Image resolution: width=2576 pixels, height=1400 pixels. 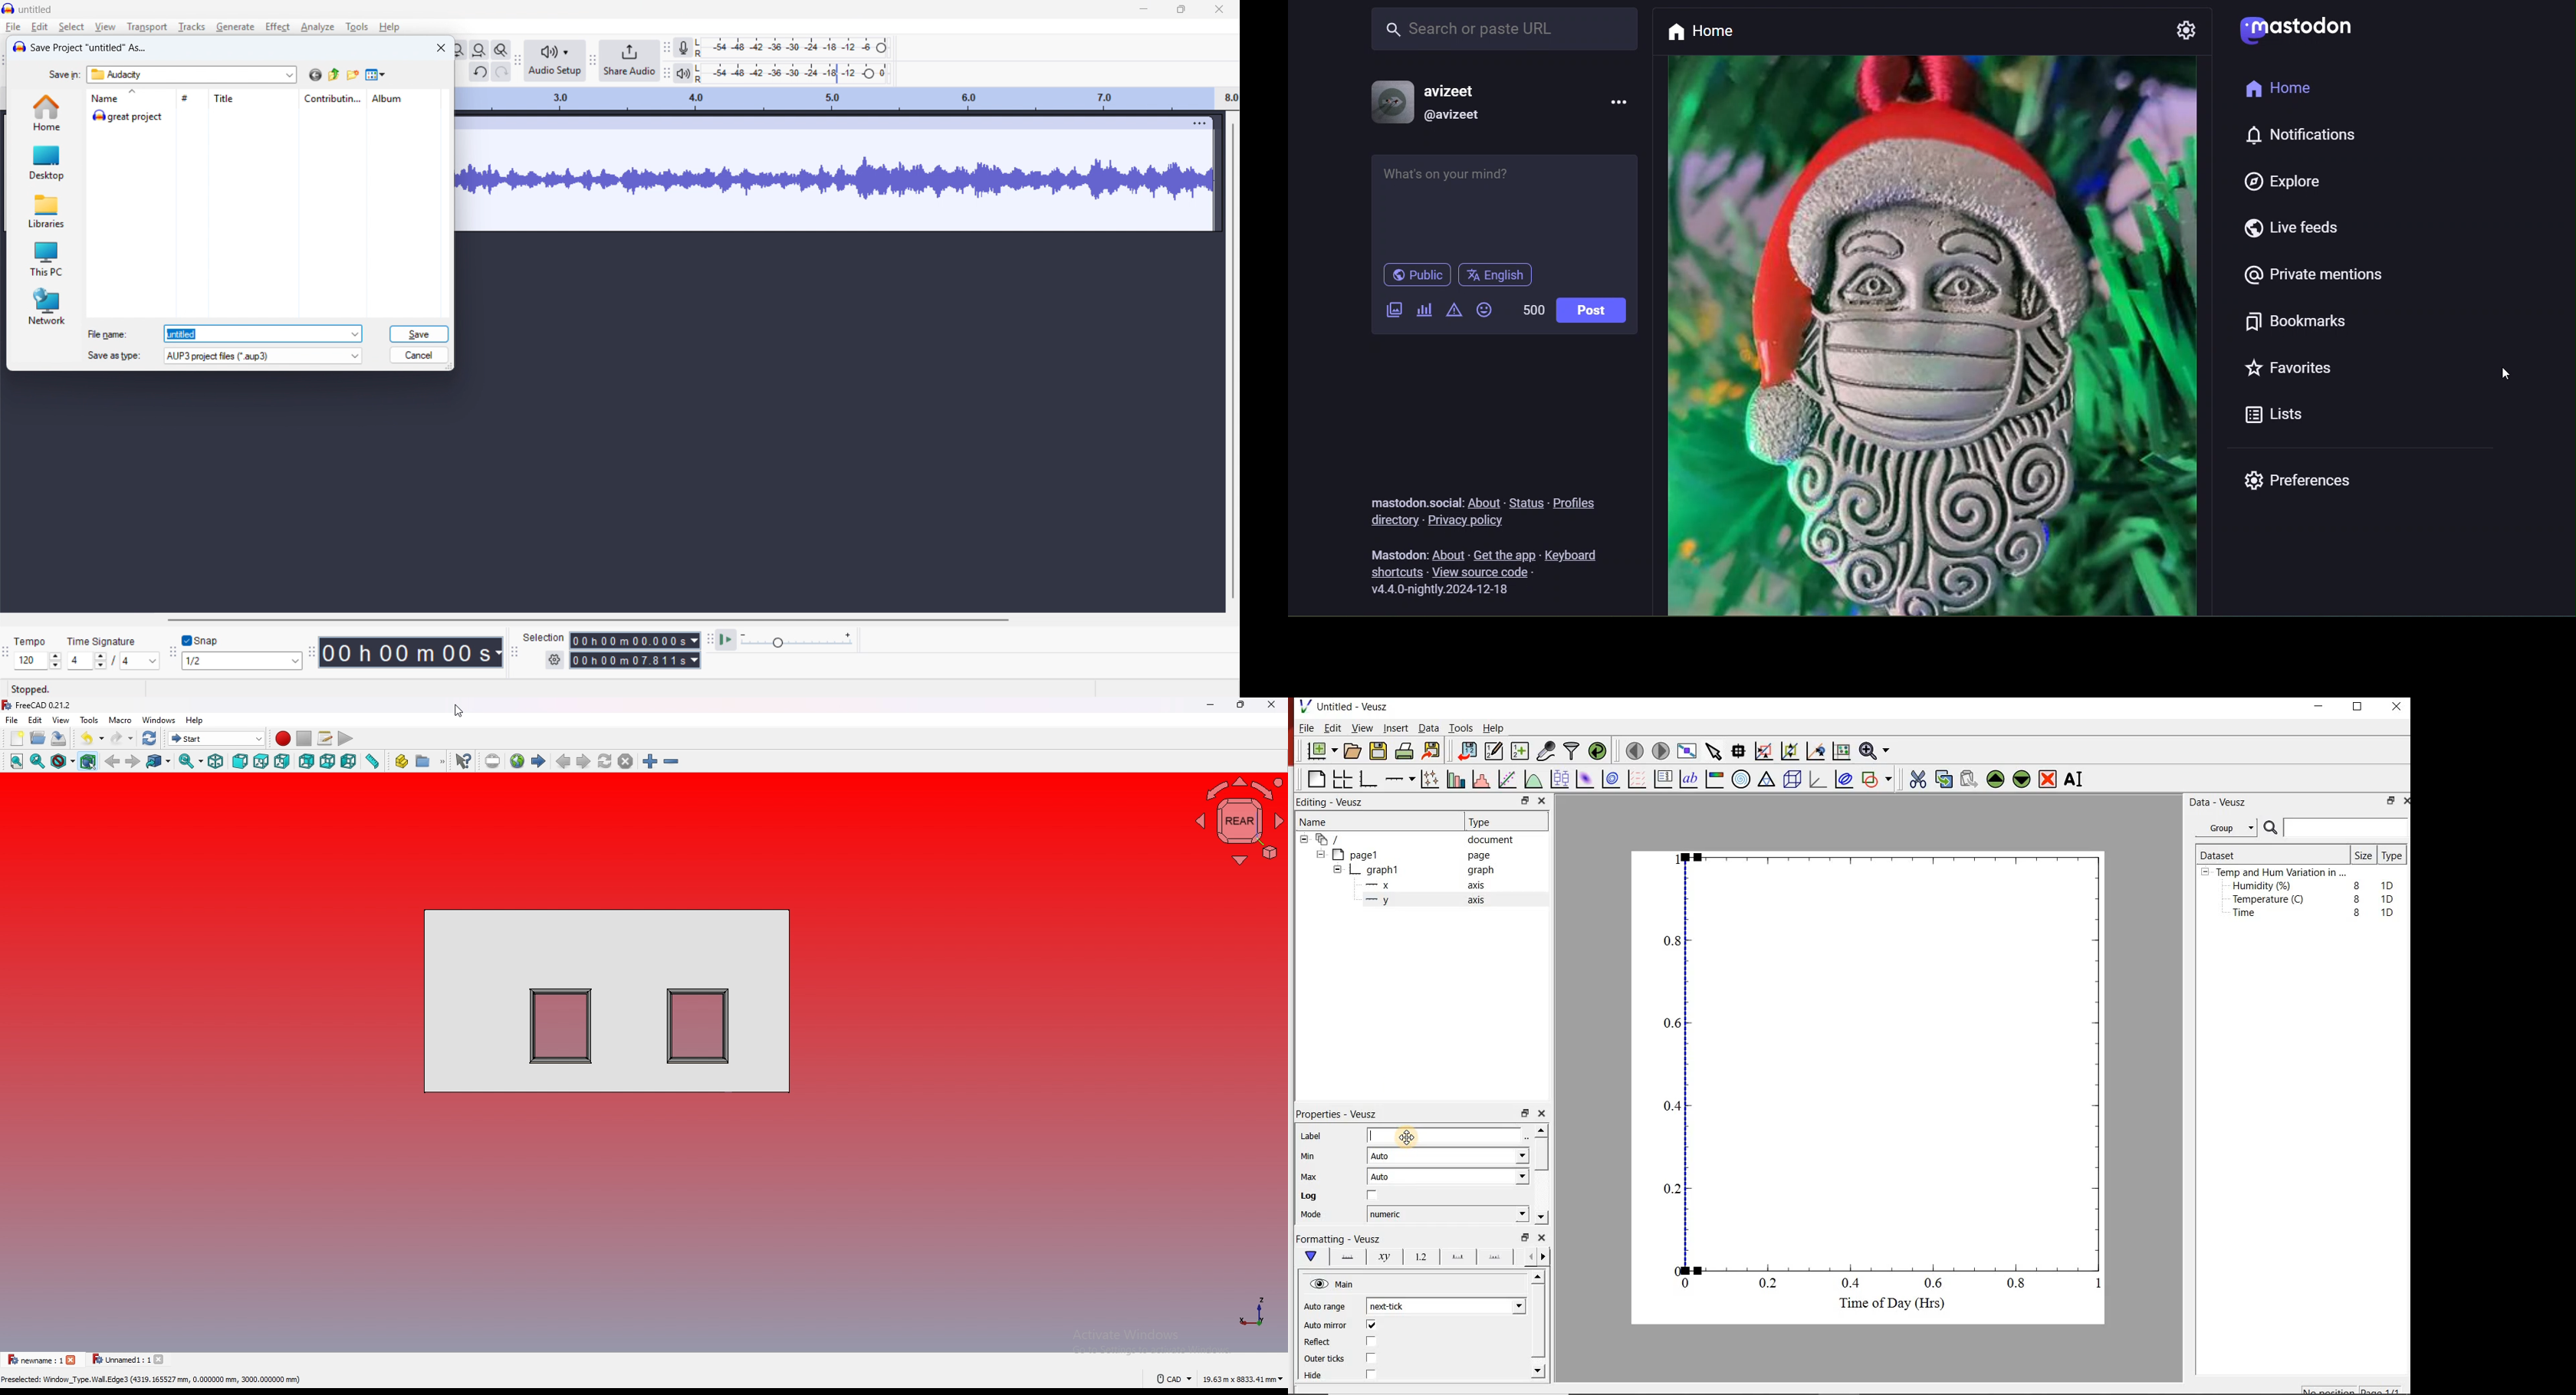 I want to click on text, so click(x=1395, y=551).